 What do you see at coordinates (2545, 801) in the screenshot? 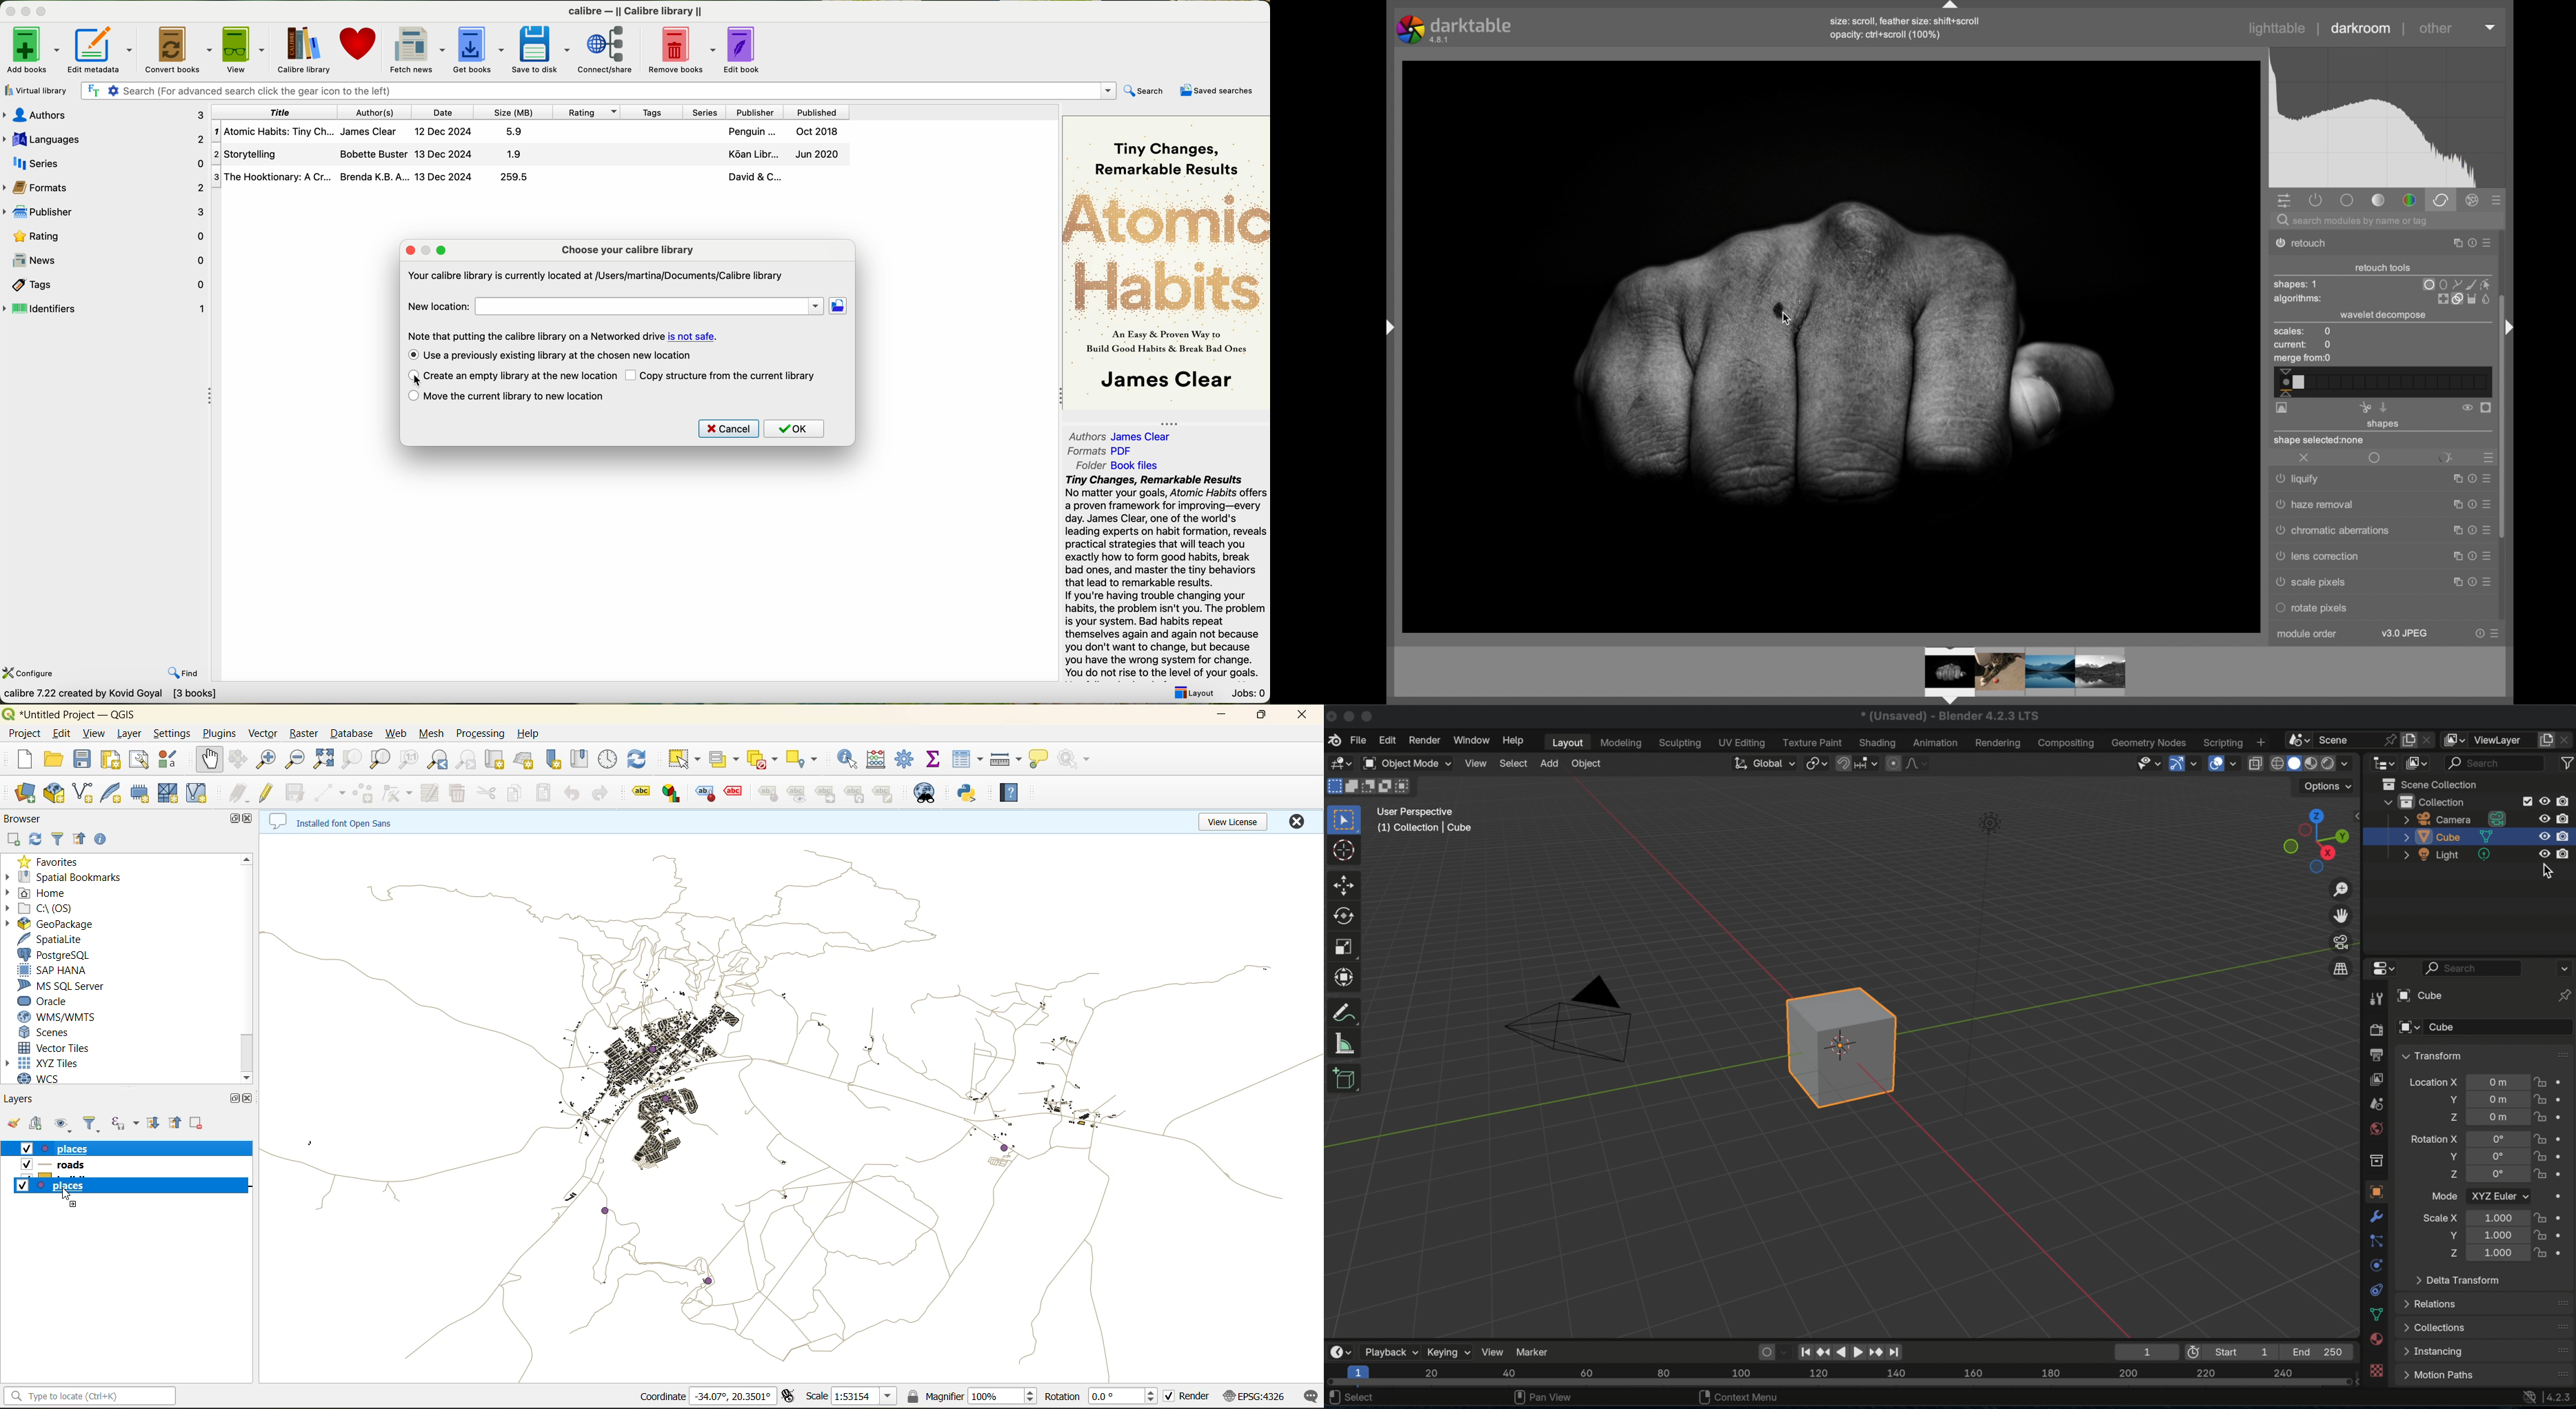
I see `hide in viewport` at bounding box center [2545, 801].